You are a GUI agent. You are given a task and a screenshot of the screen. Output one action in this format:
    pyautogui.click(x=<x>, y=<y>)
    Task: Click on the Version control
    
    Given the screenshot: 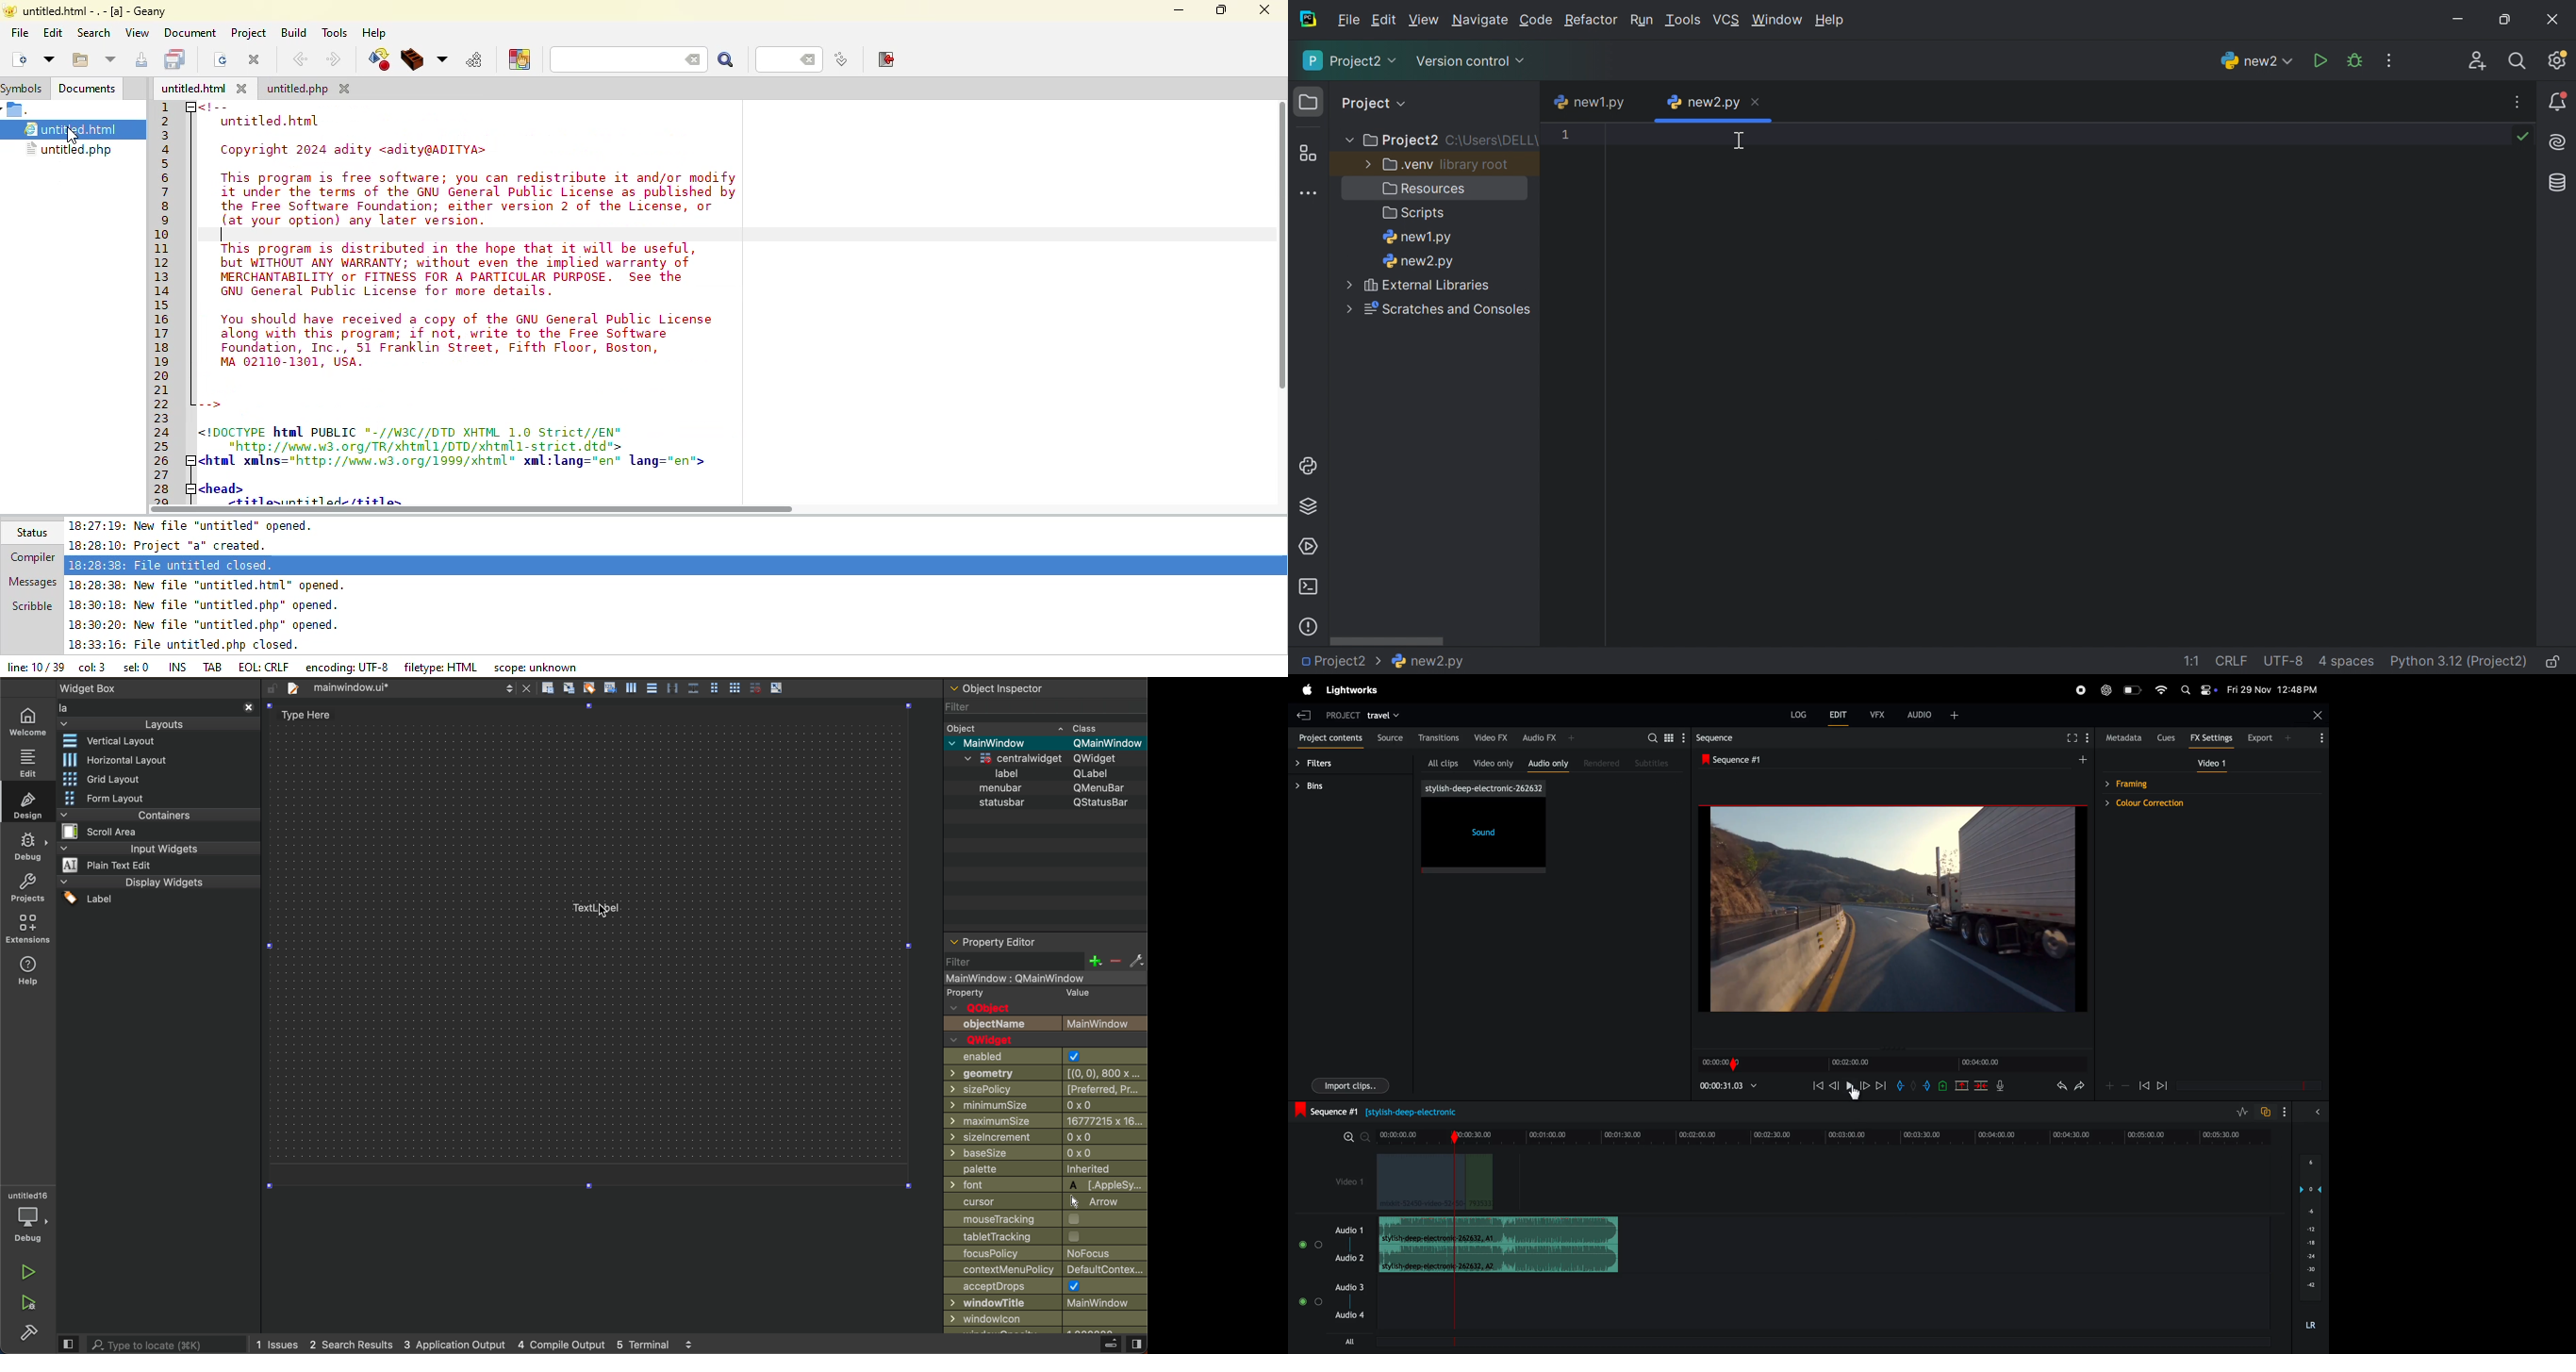 What is the action you would take?
    pyautogui.click(x=1472, y=63)
    